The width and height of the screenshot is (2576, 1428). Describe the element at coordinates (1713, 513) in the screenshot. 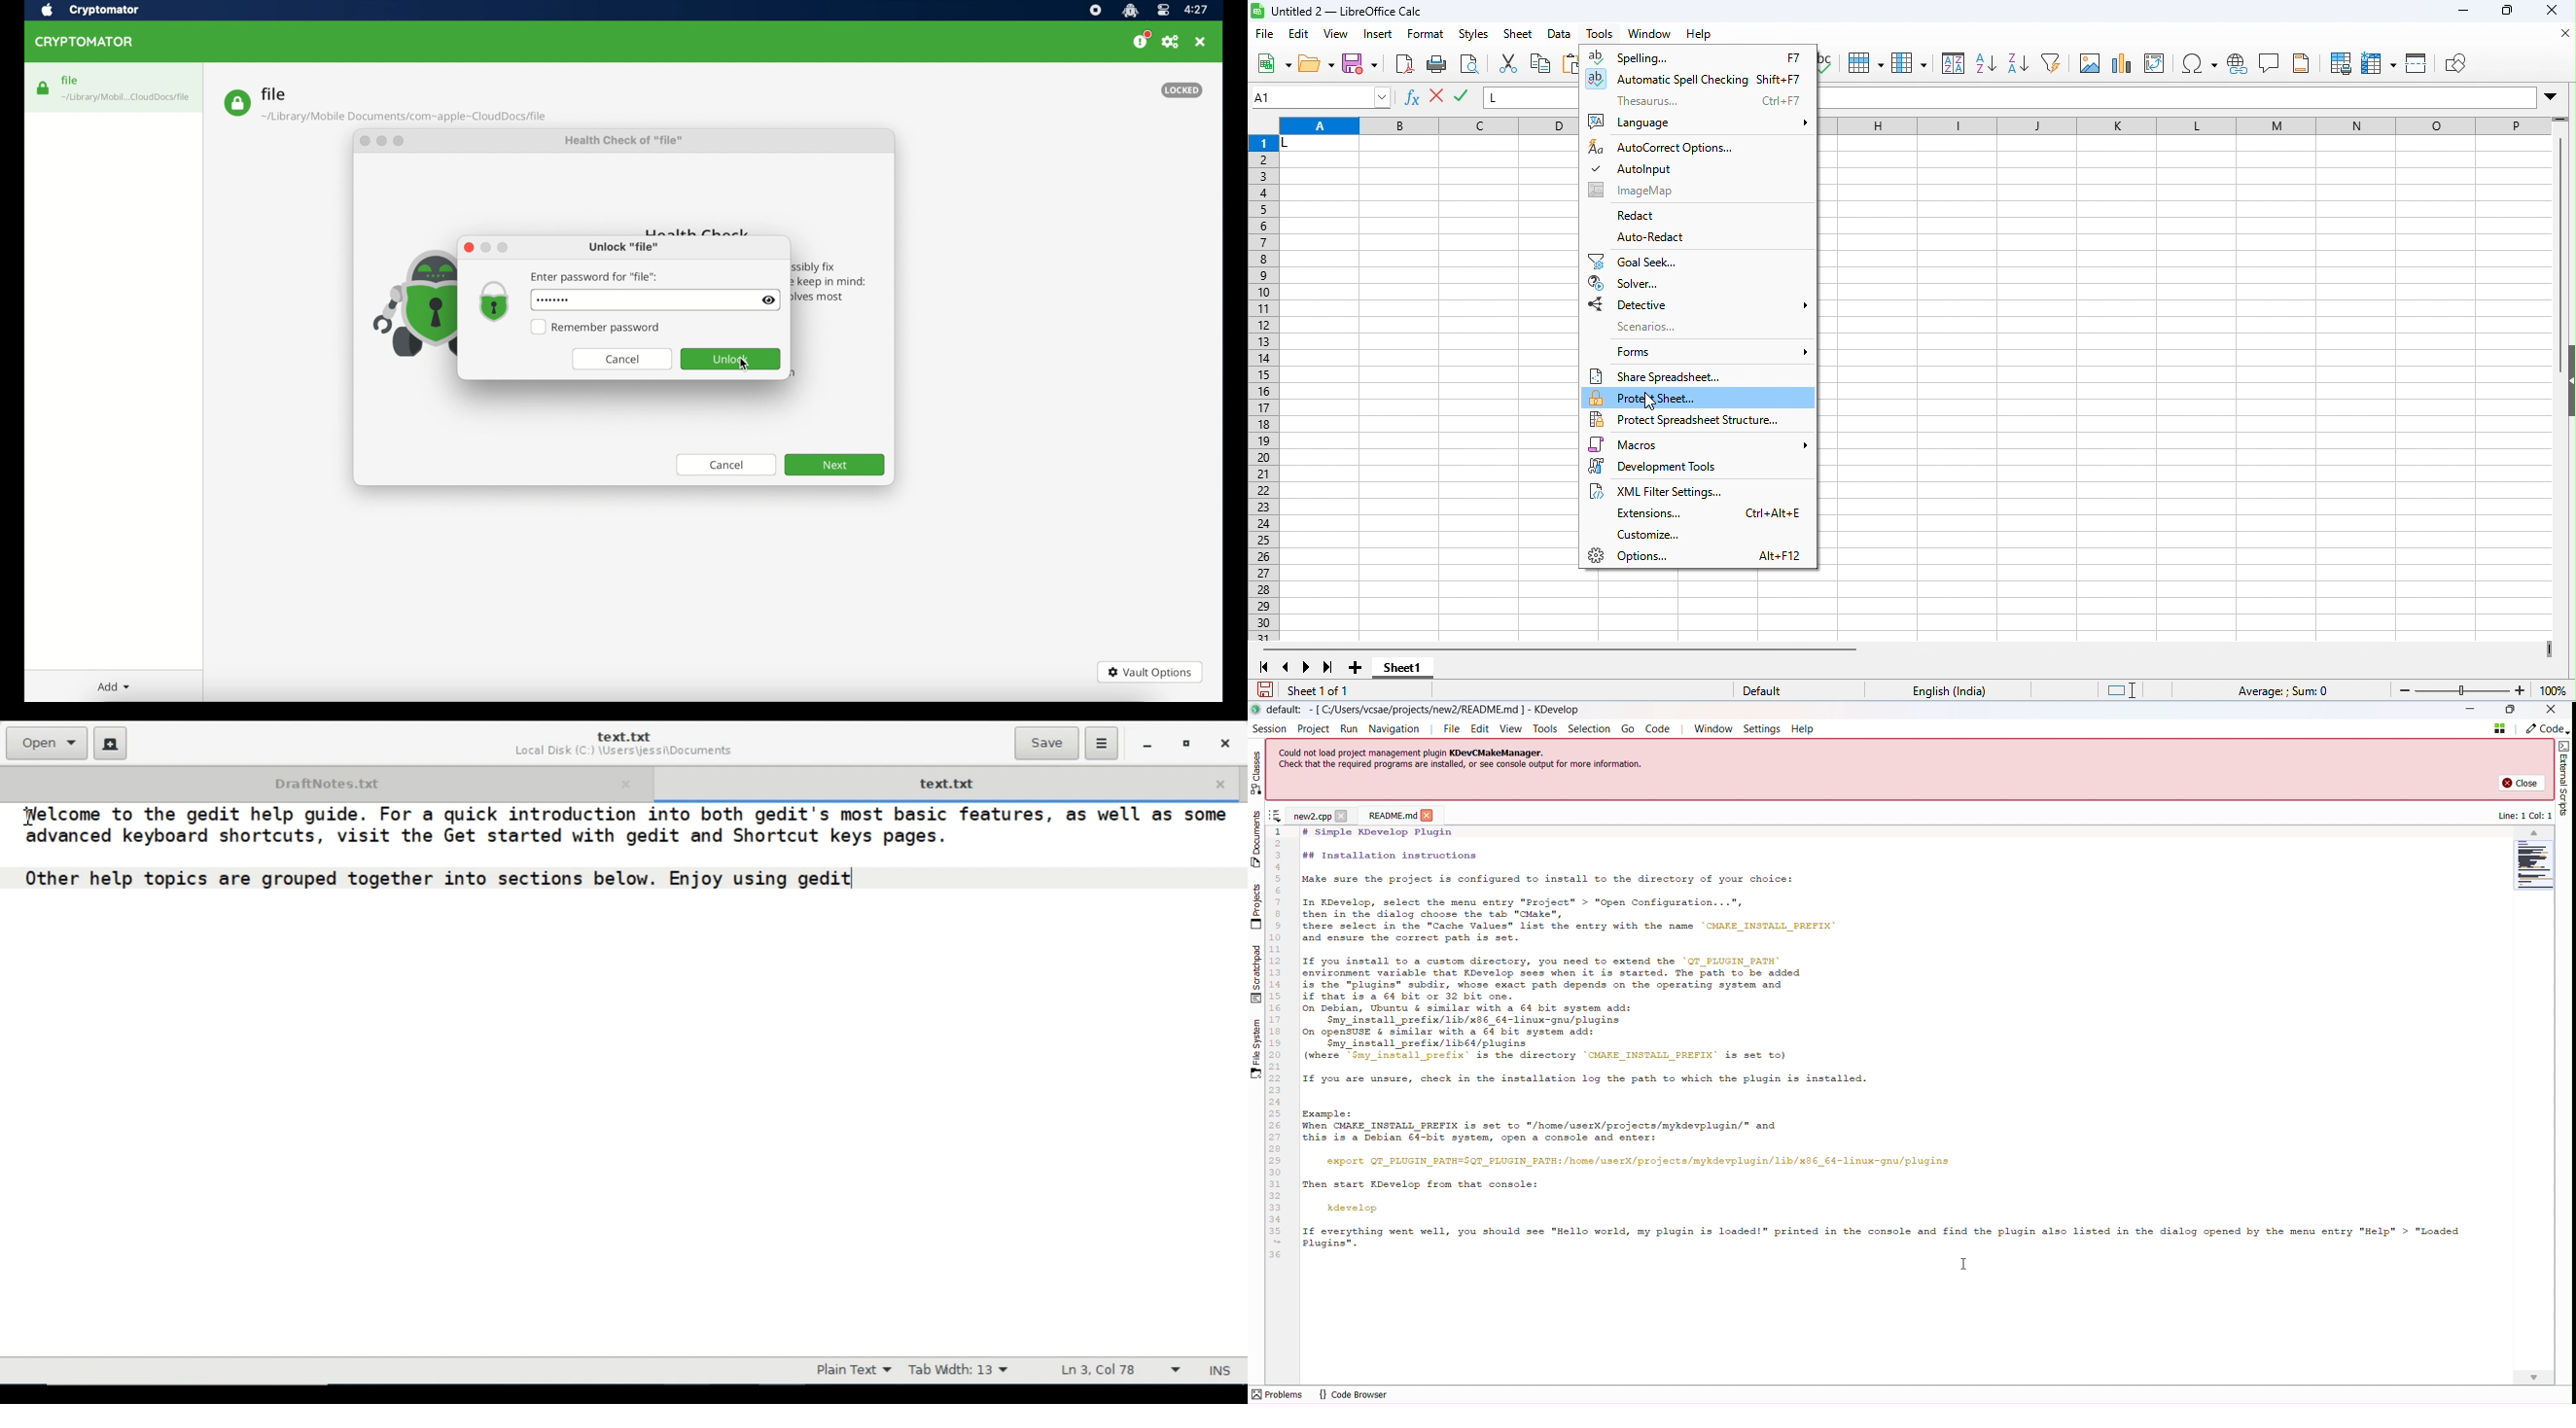

I see `extensions` at that location.